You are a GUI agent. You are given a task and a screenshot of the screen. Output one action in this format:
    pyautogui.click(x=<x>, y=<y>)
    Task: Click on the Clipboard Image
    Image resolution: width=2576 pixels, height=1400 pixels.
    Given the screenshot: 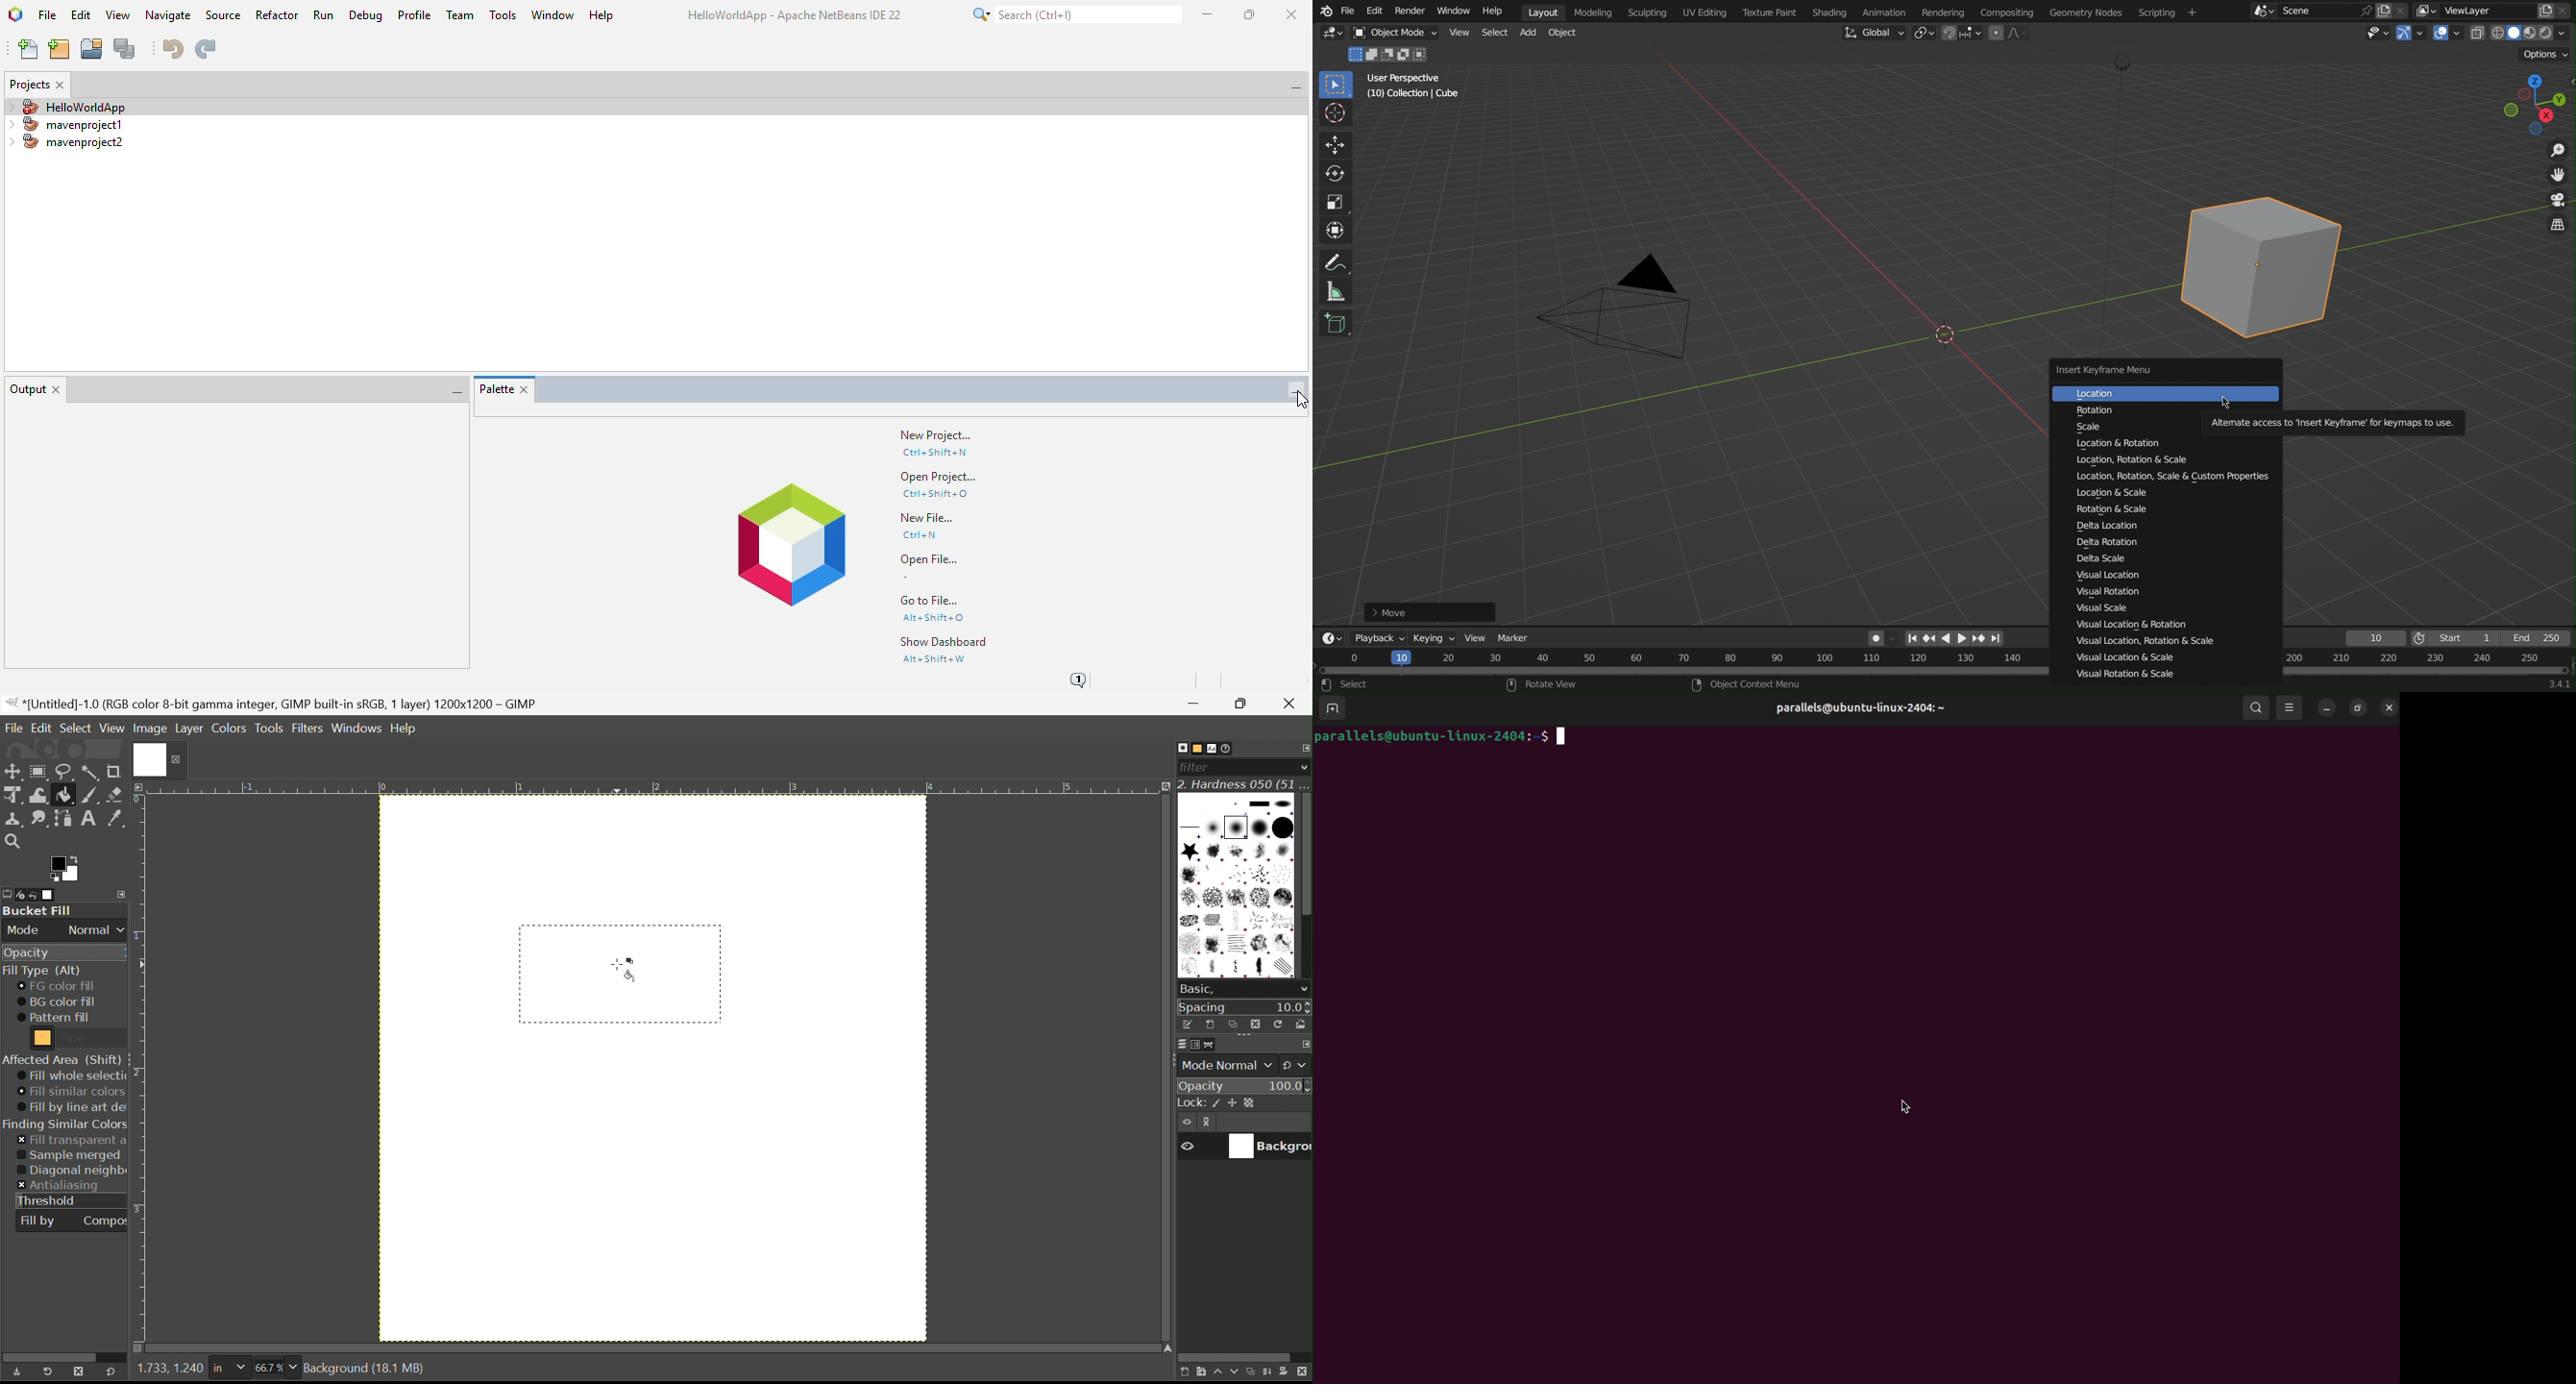 What is the action you would take?
    pyautogui.click(x=1193, y=805)
    